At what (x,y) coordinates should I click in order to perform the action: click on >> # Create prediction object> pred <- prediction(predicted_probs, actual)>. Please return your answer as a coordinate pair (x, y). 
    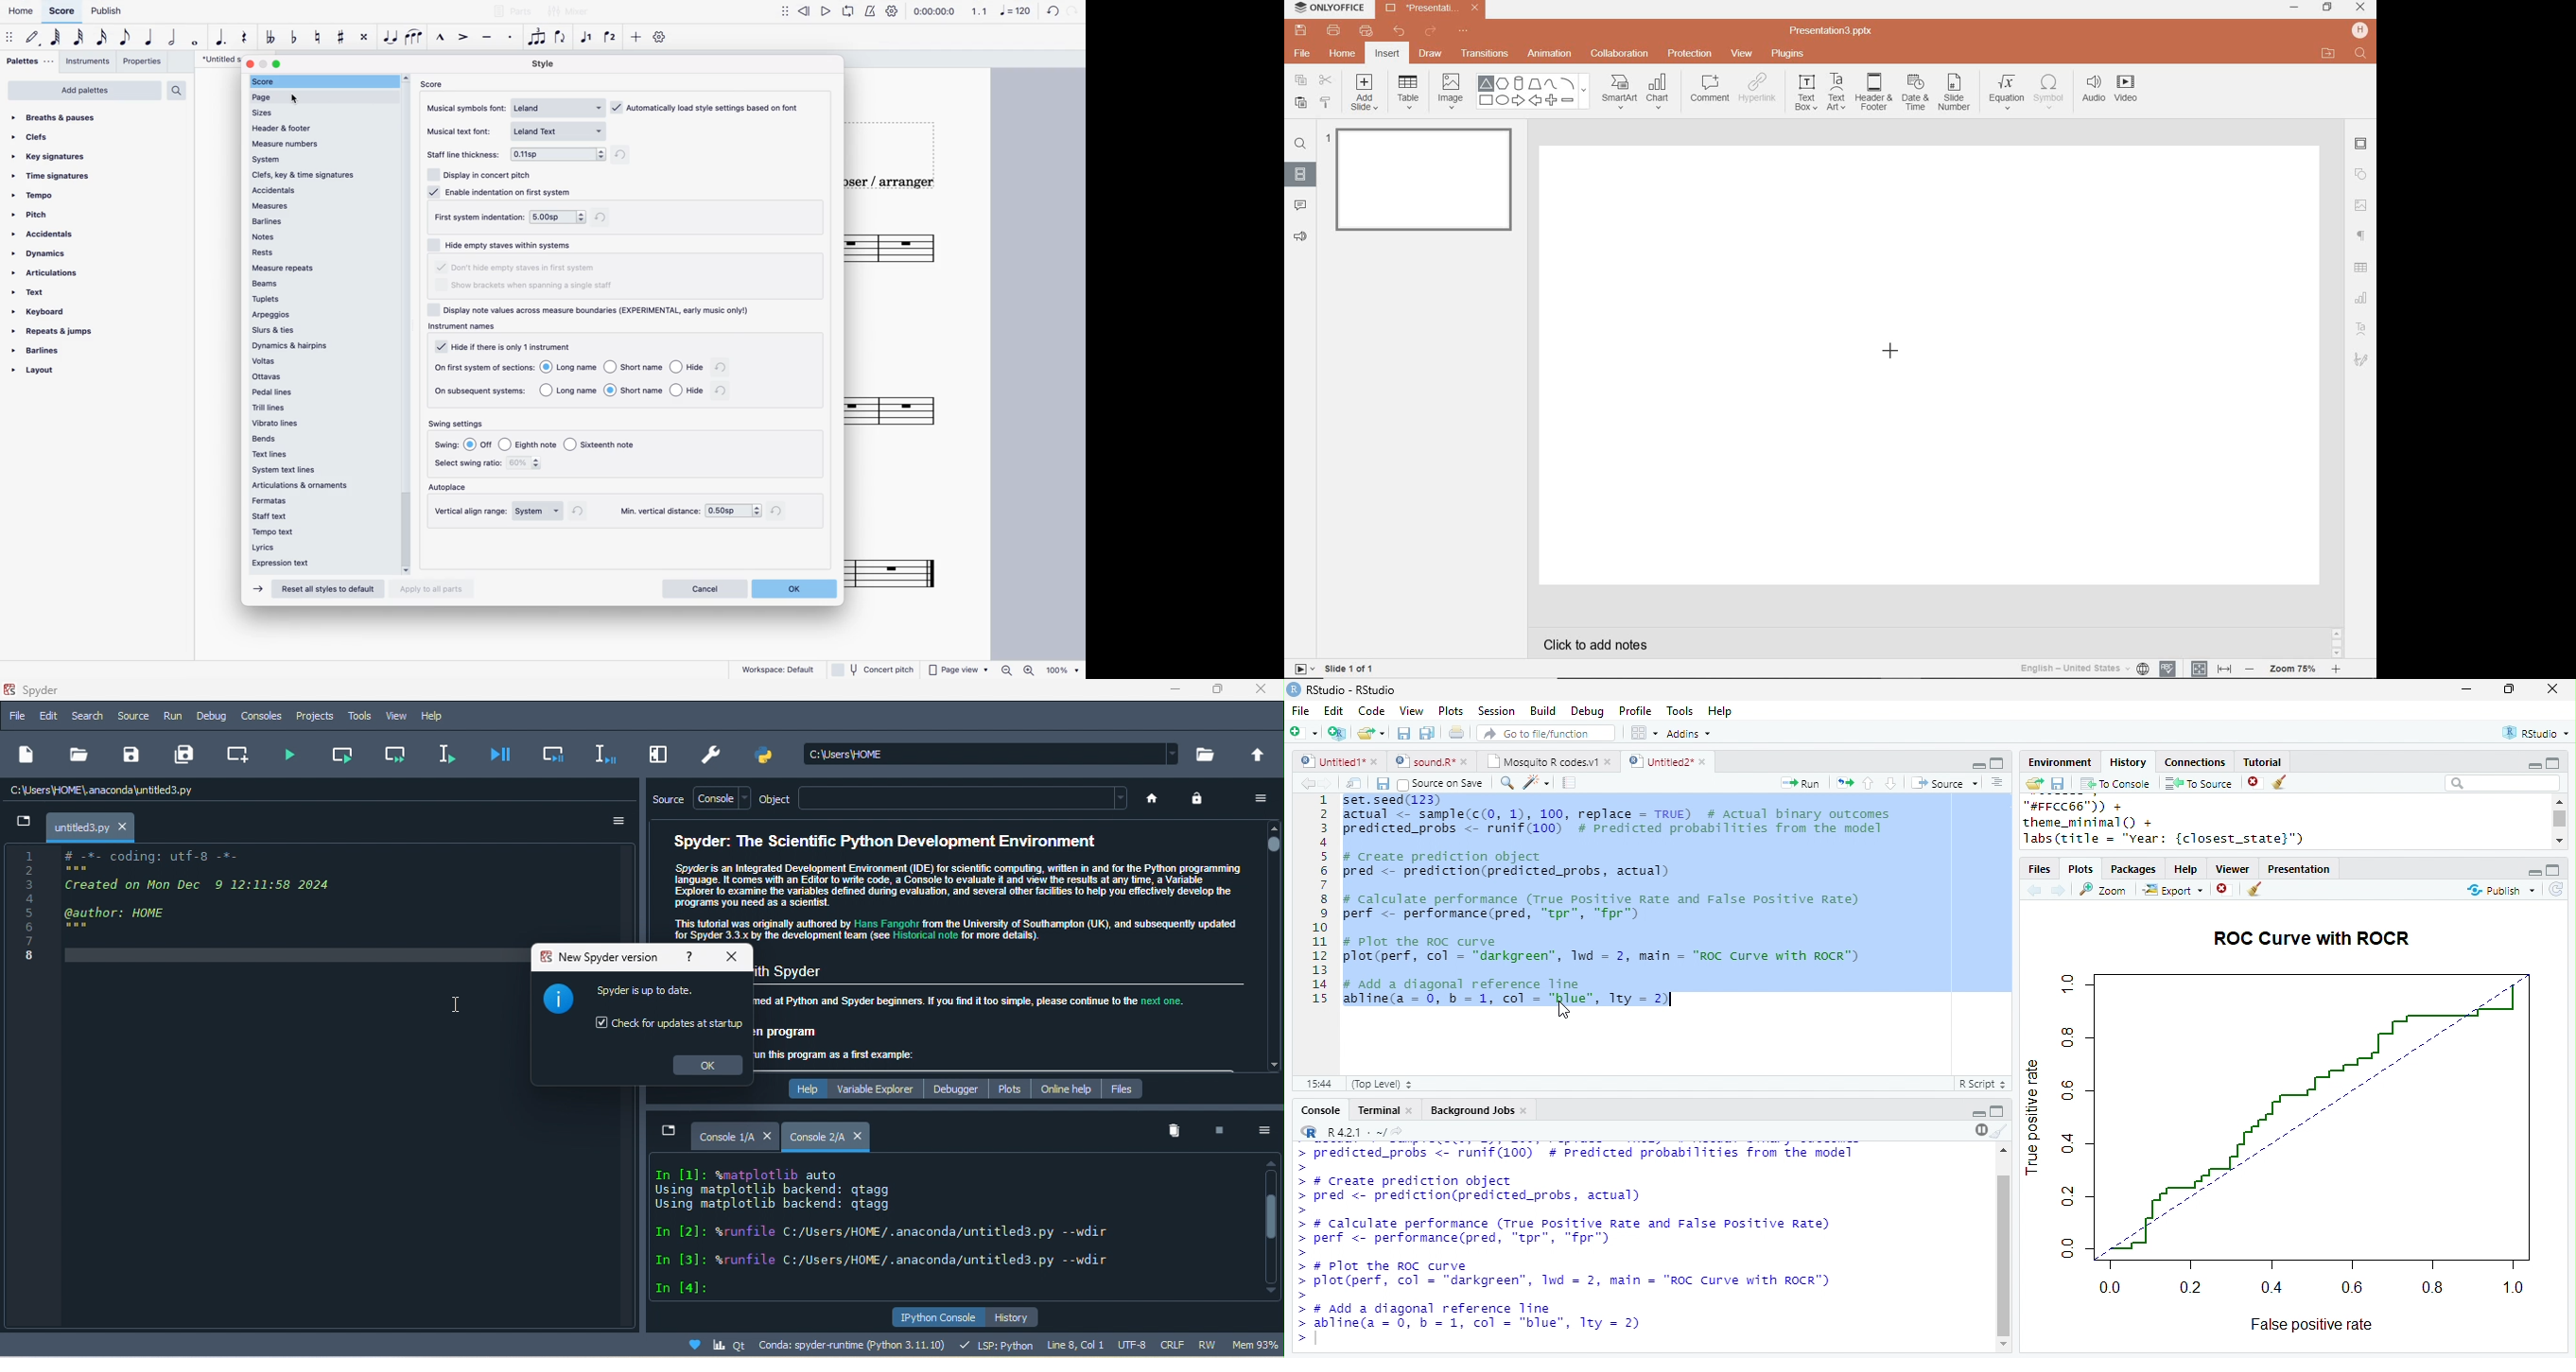
    Looking at the image, I should click on (1500, 1190).